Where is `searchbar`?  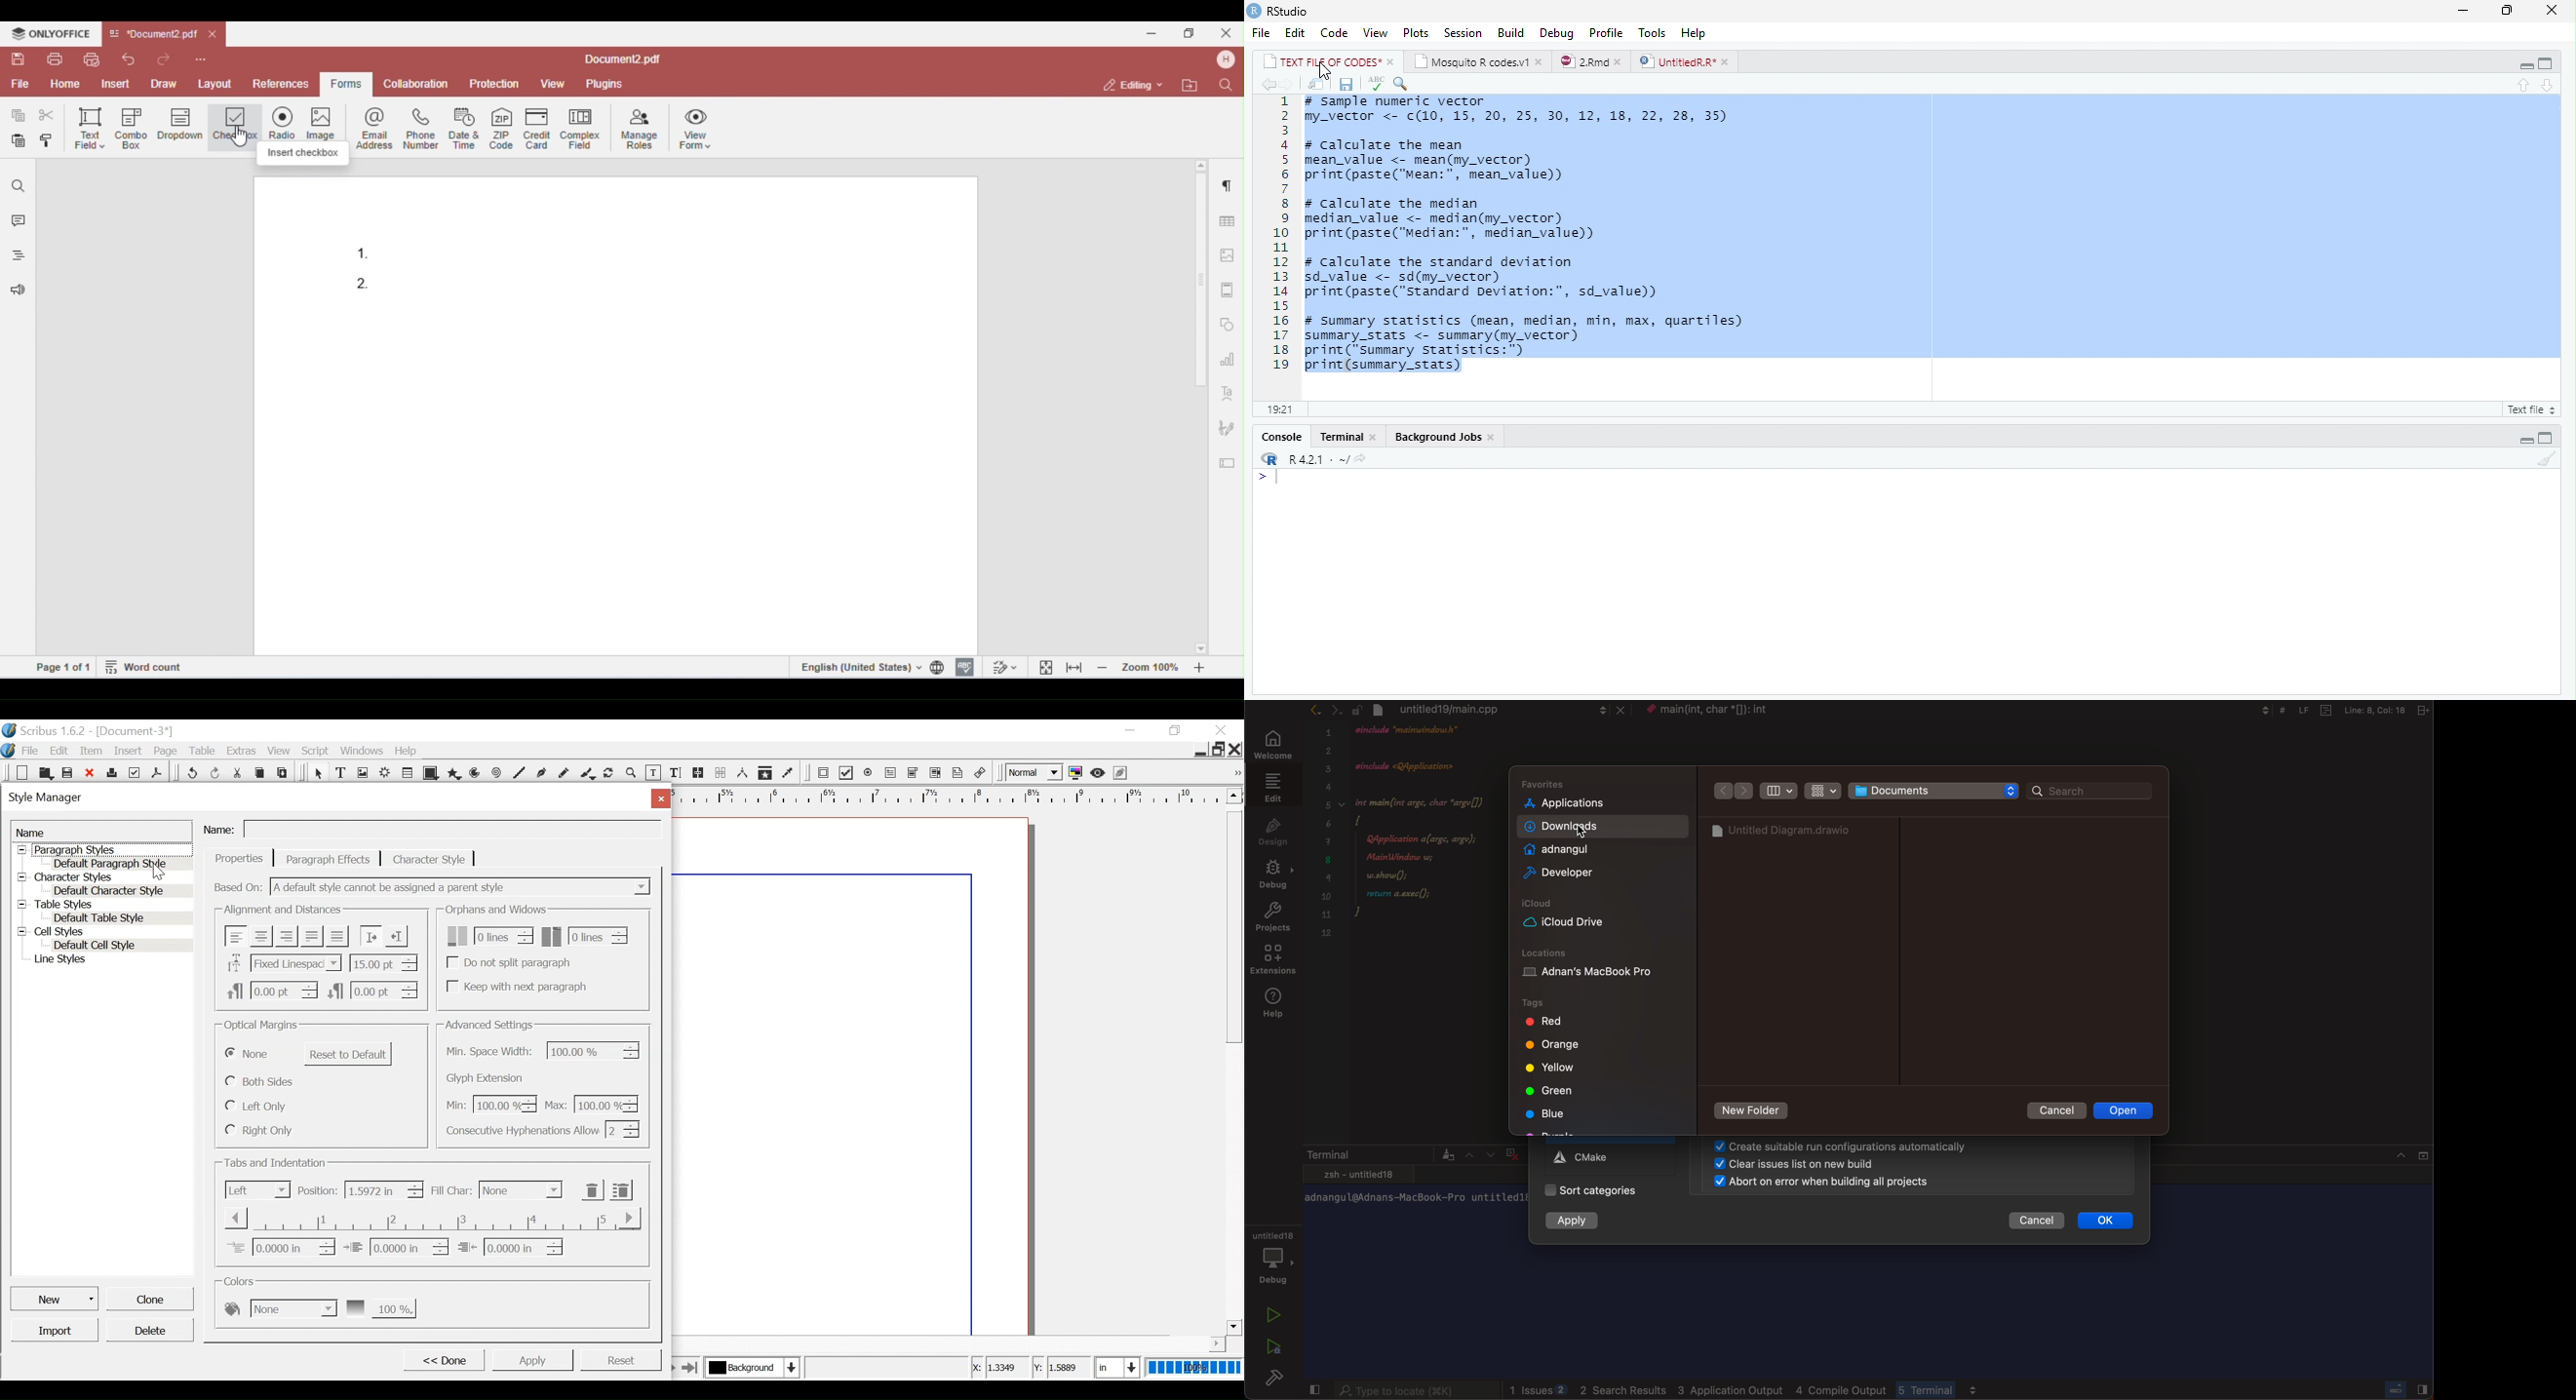 searchbar is located at coordinates (1408, 1388).